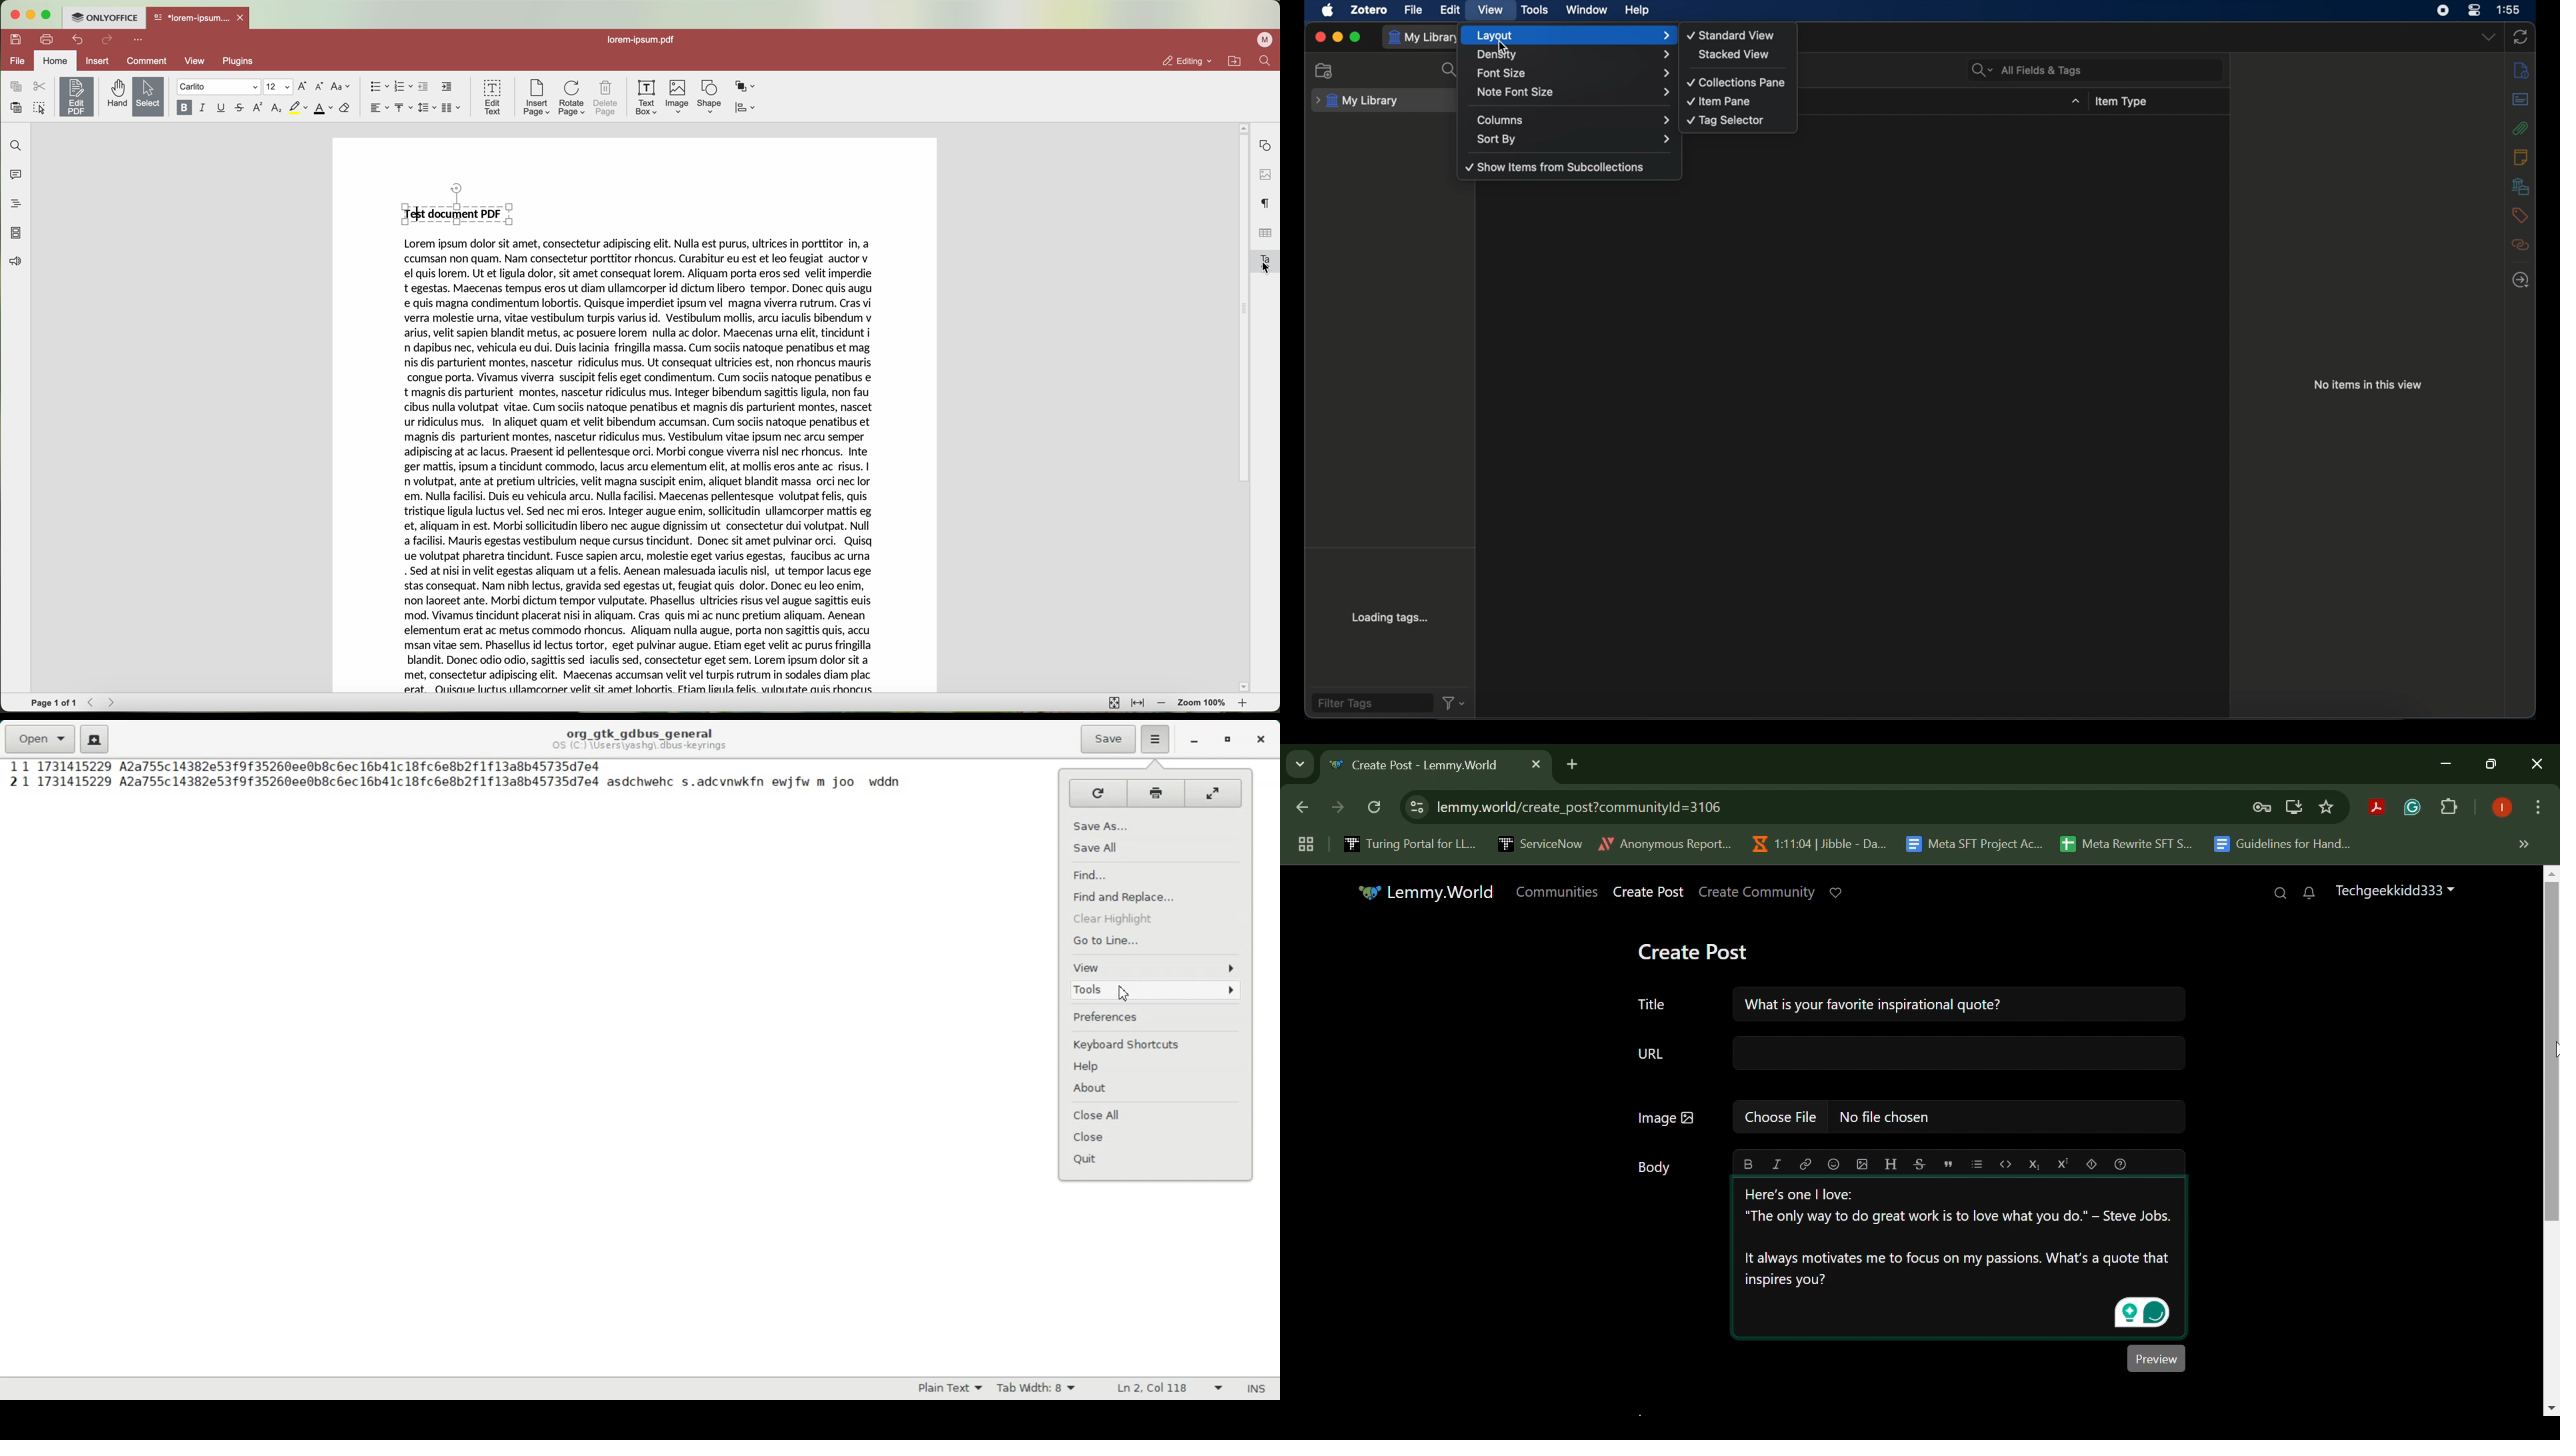 Image resolution: width=2576 pixels, height=1456 pixels. I want to click on Restore Down, so click(2450, 763).